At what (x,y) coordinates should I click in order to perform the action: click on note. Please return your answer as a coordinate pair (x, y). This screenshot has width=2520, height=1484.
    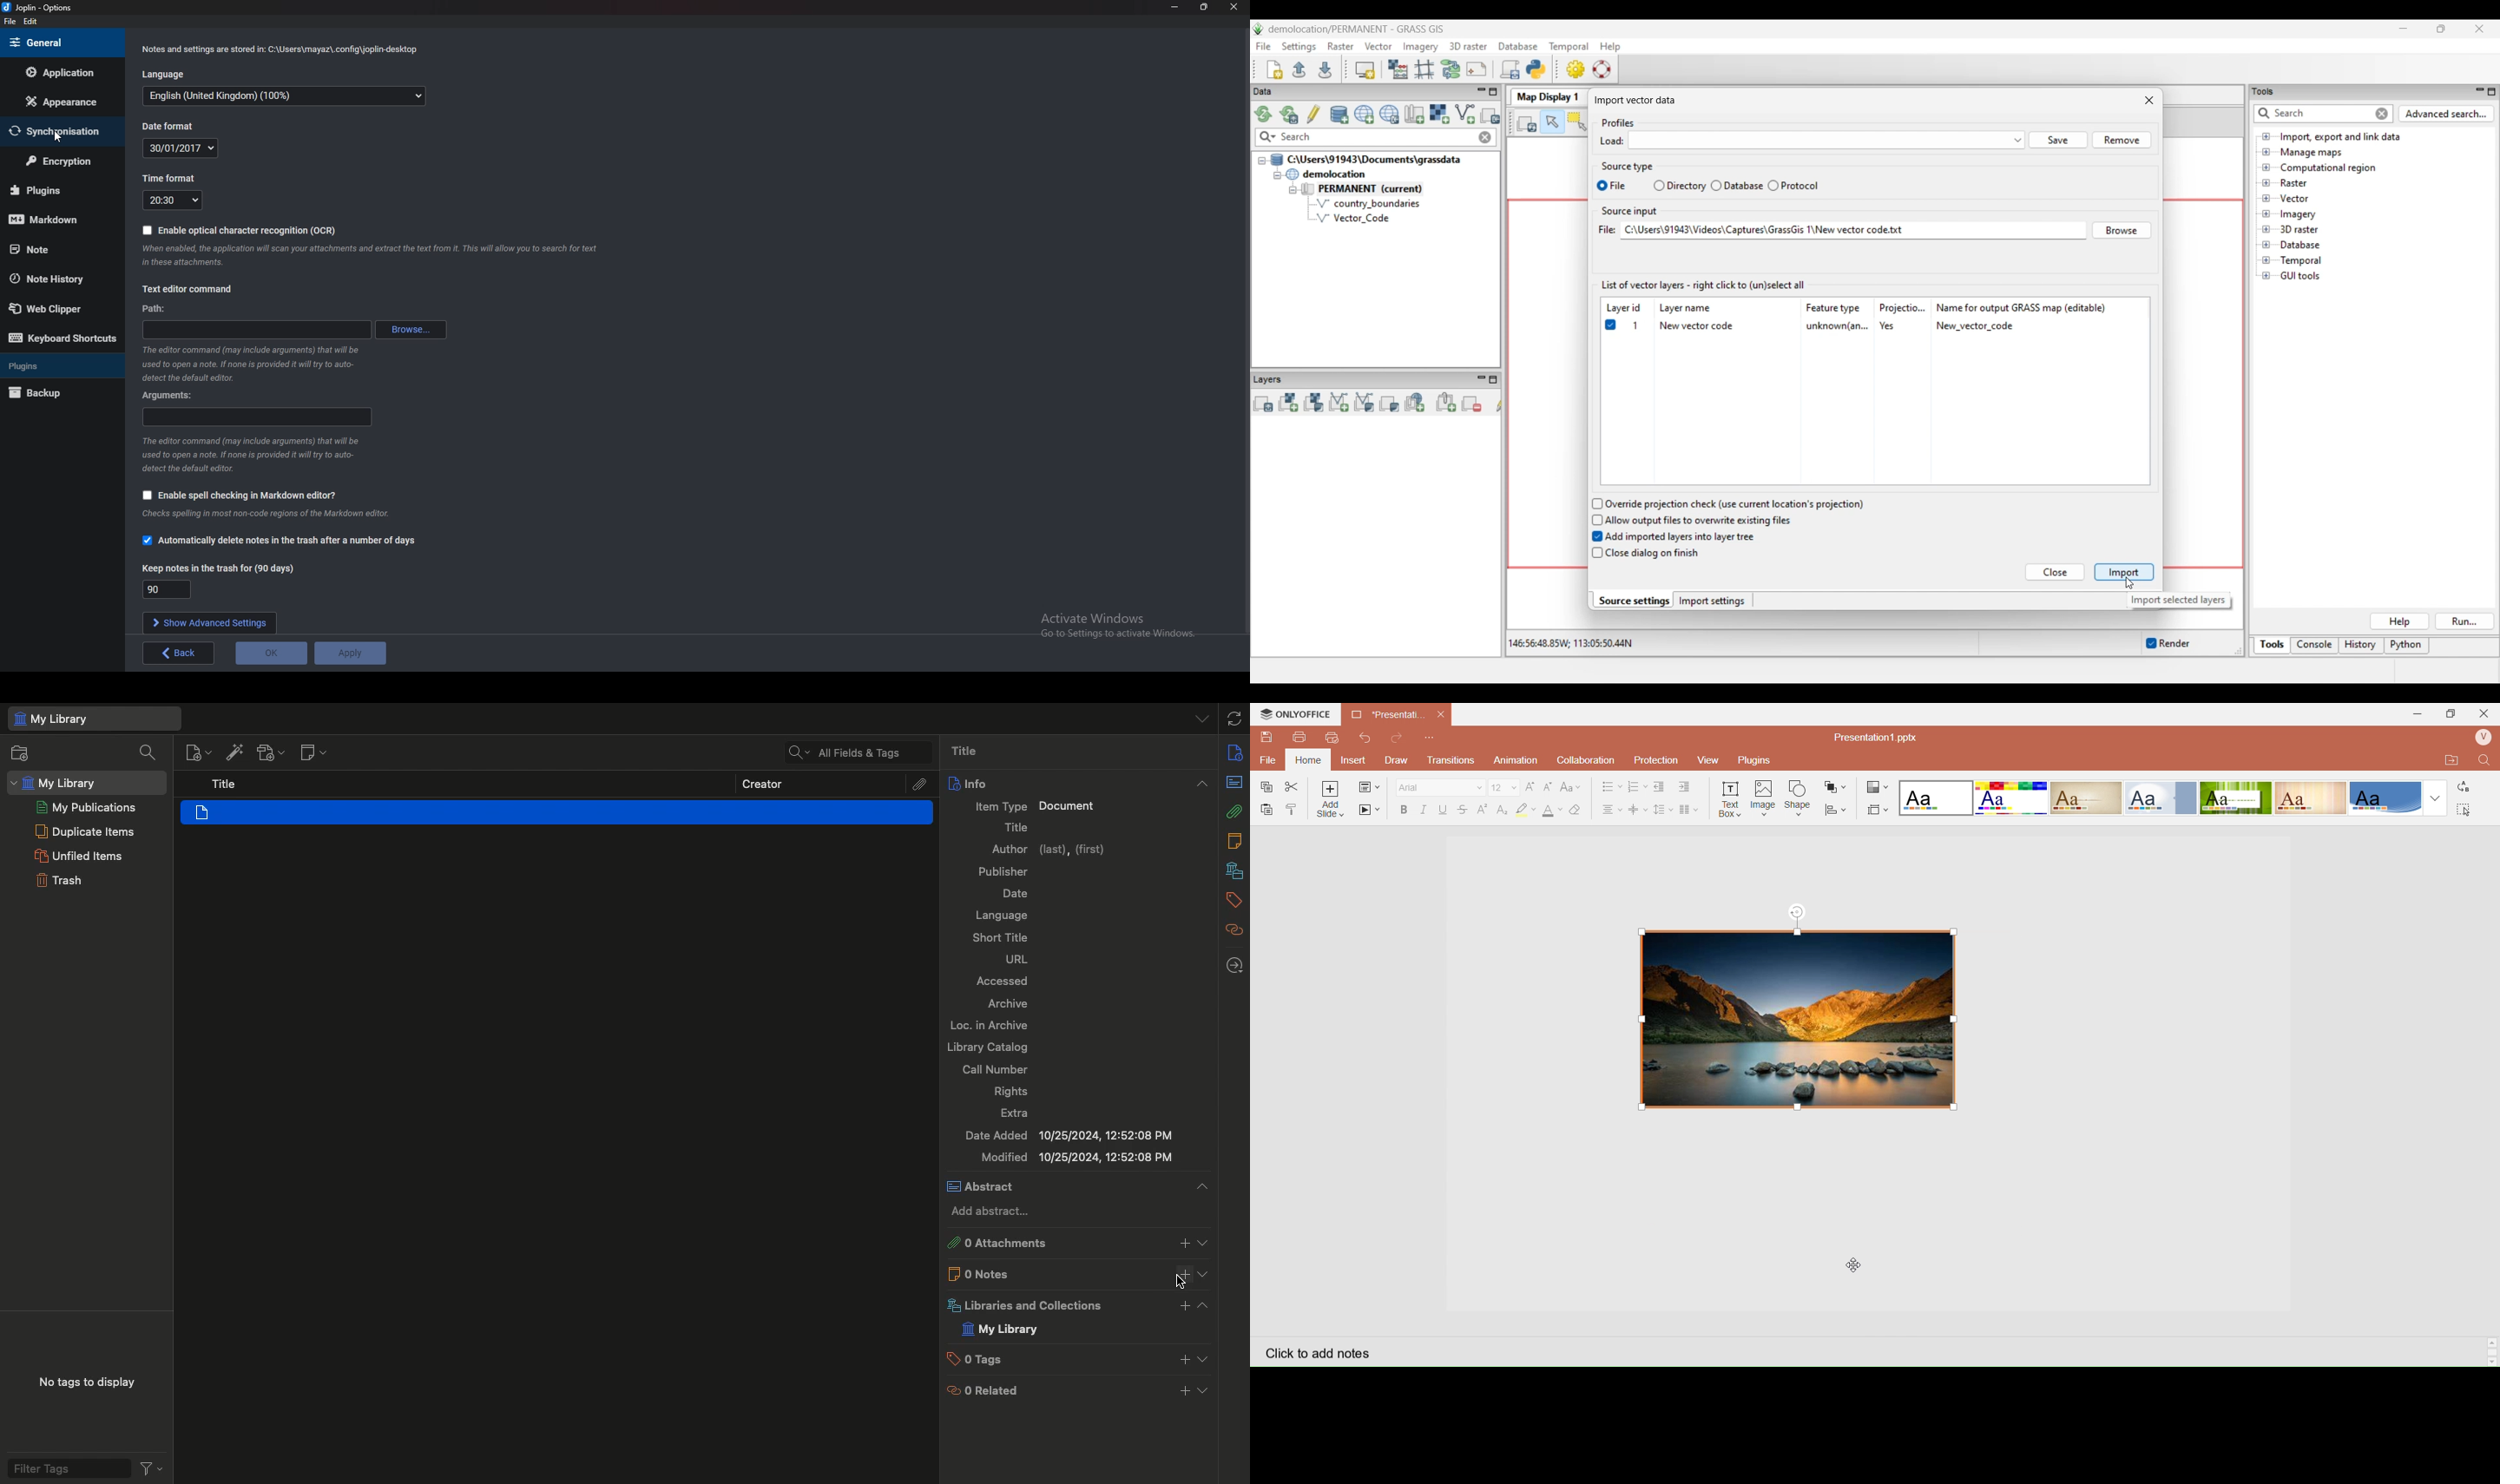
    Looking at the image, I should click on (49, 249).